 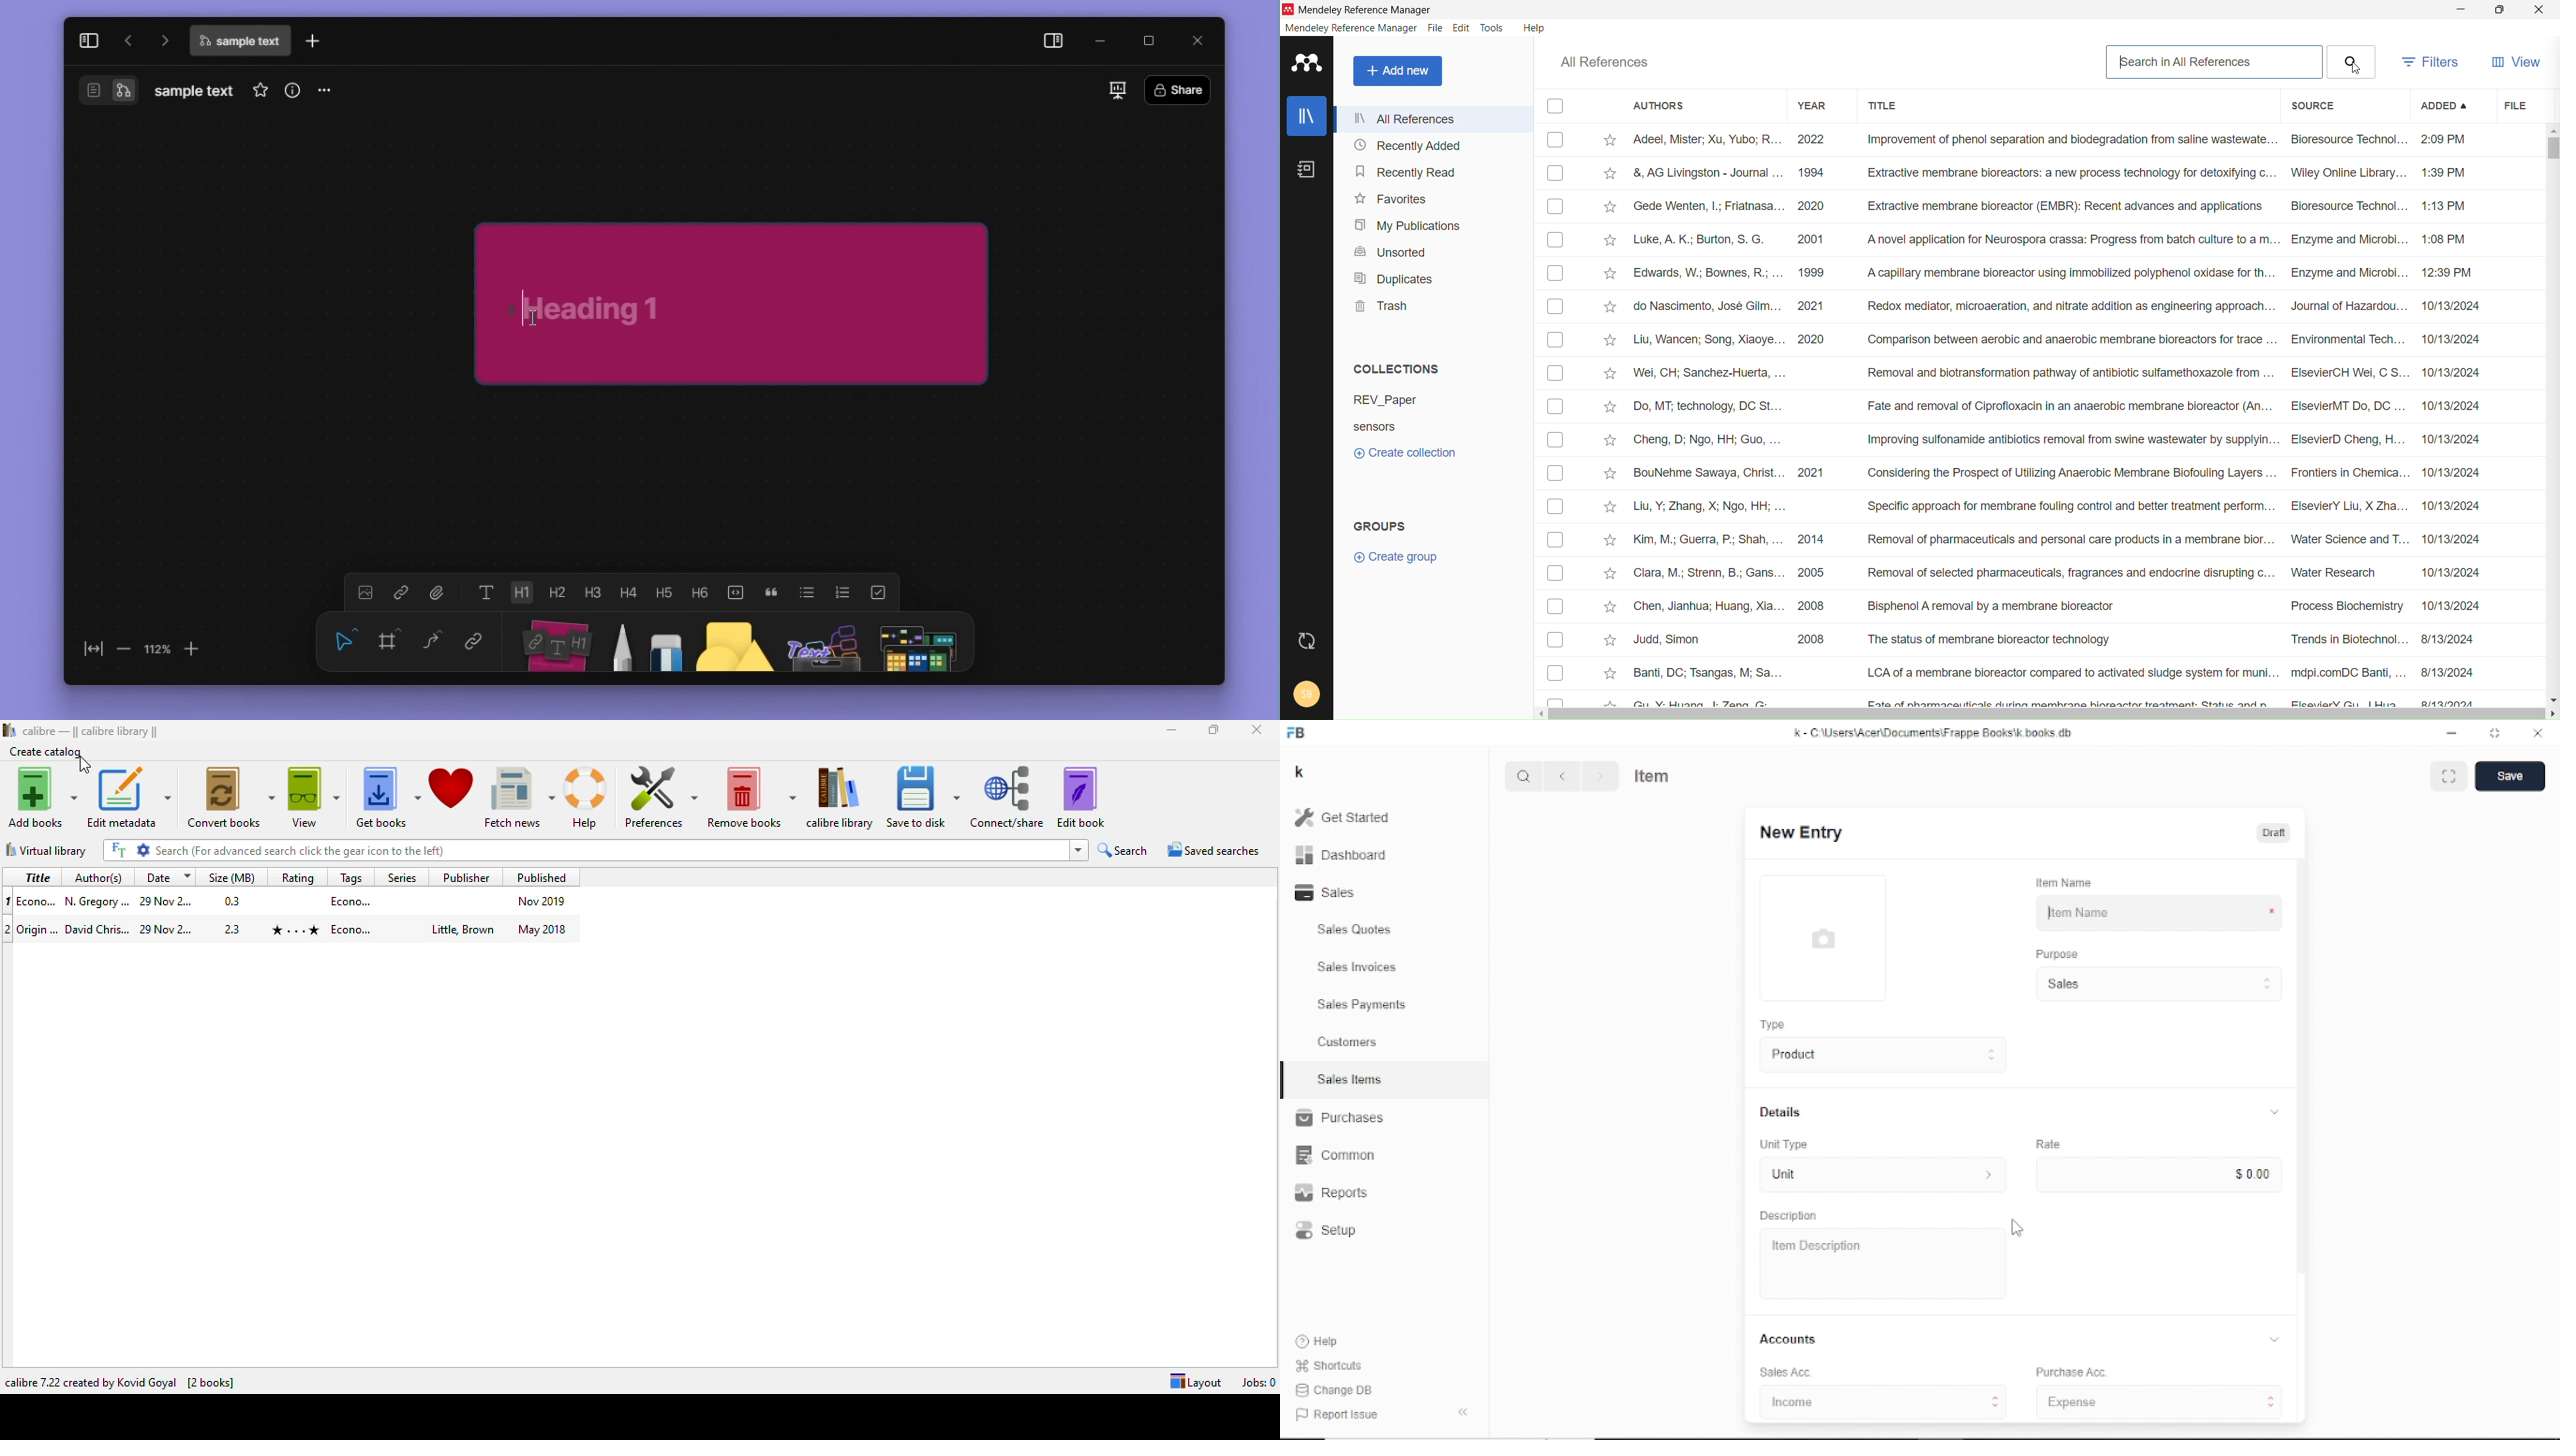 I want to click on Heading 5, so click(x=664, y=592).